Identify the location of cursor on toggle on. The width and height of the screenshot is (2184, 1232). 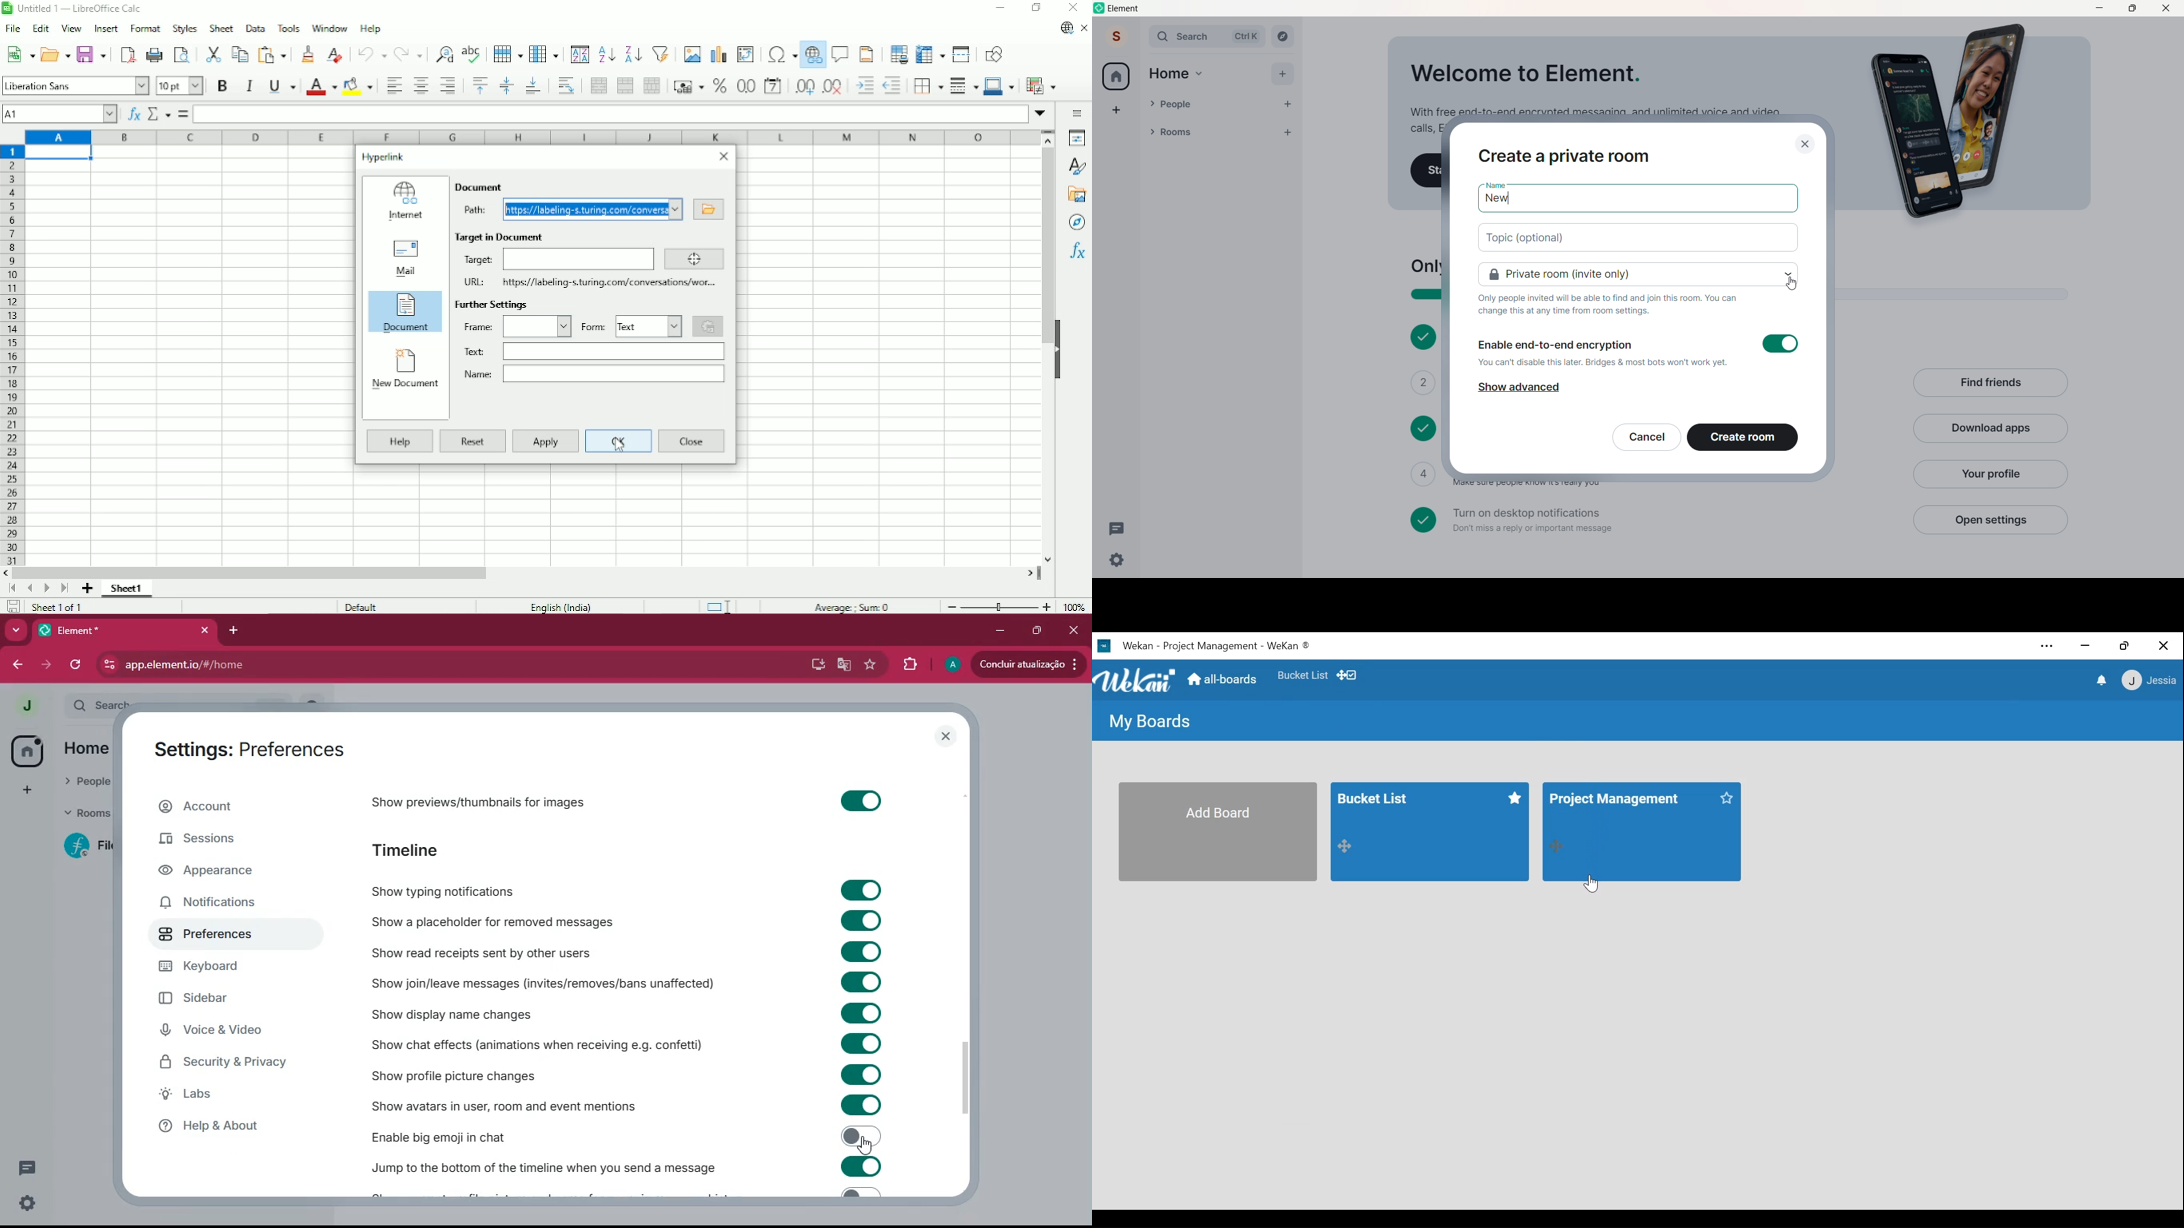
(867, 1147).